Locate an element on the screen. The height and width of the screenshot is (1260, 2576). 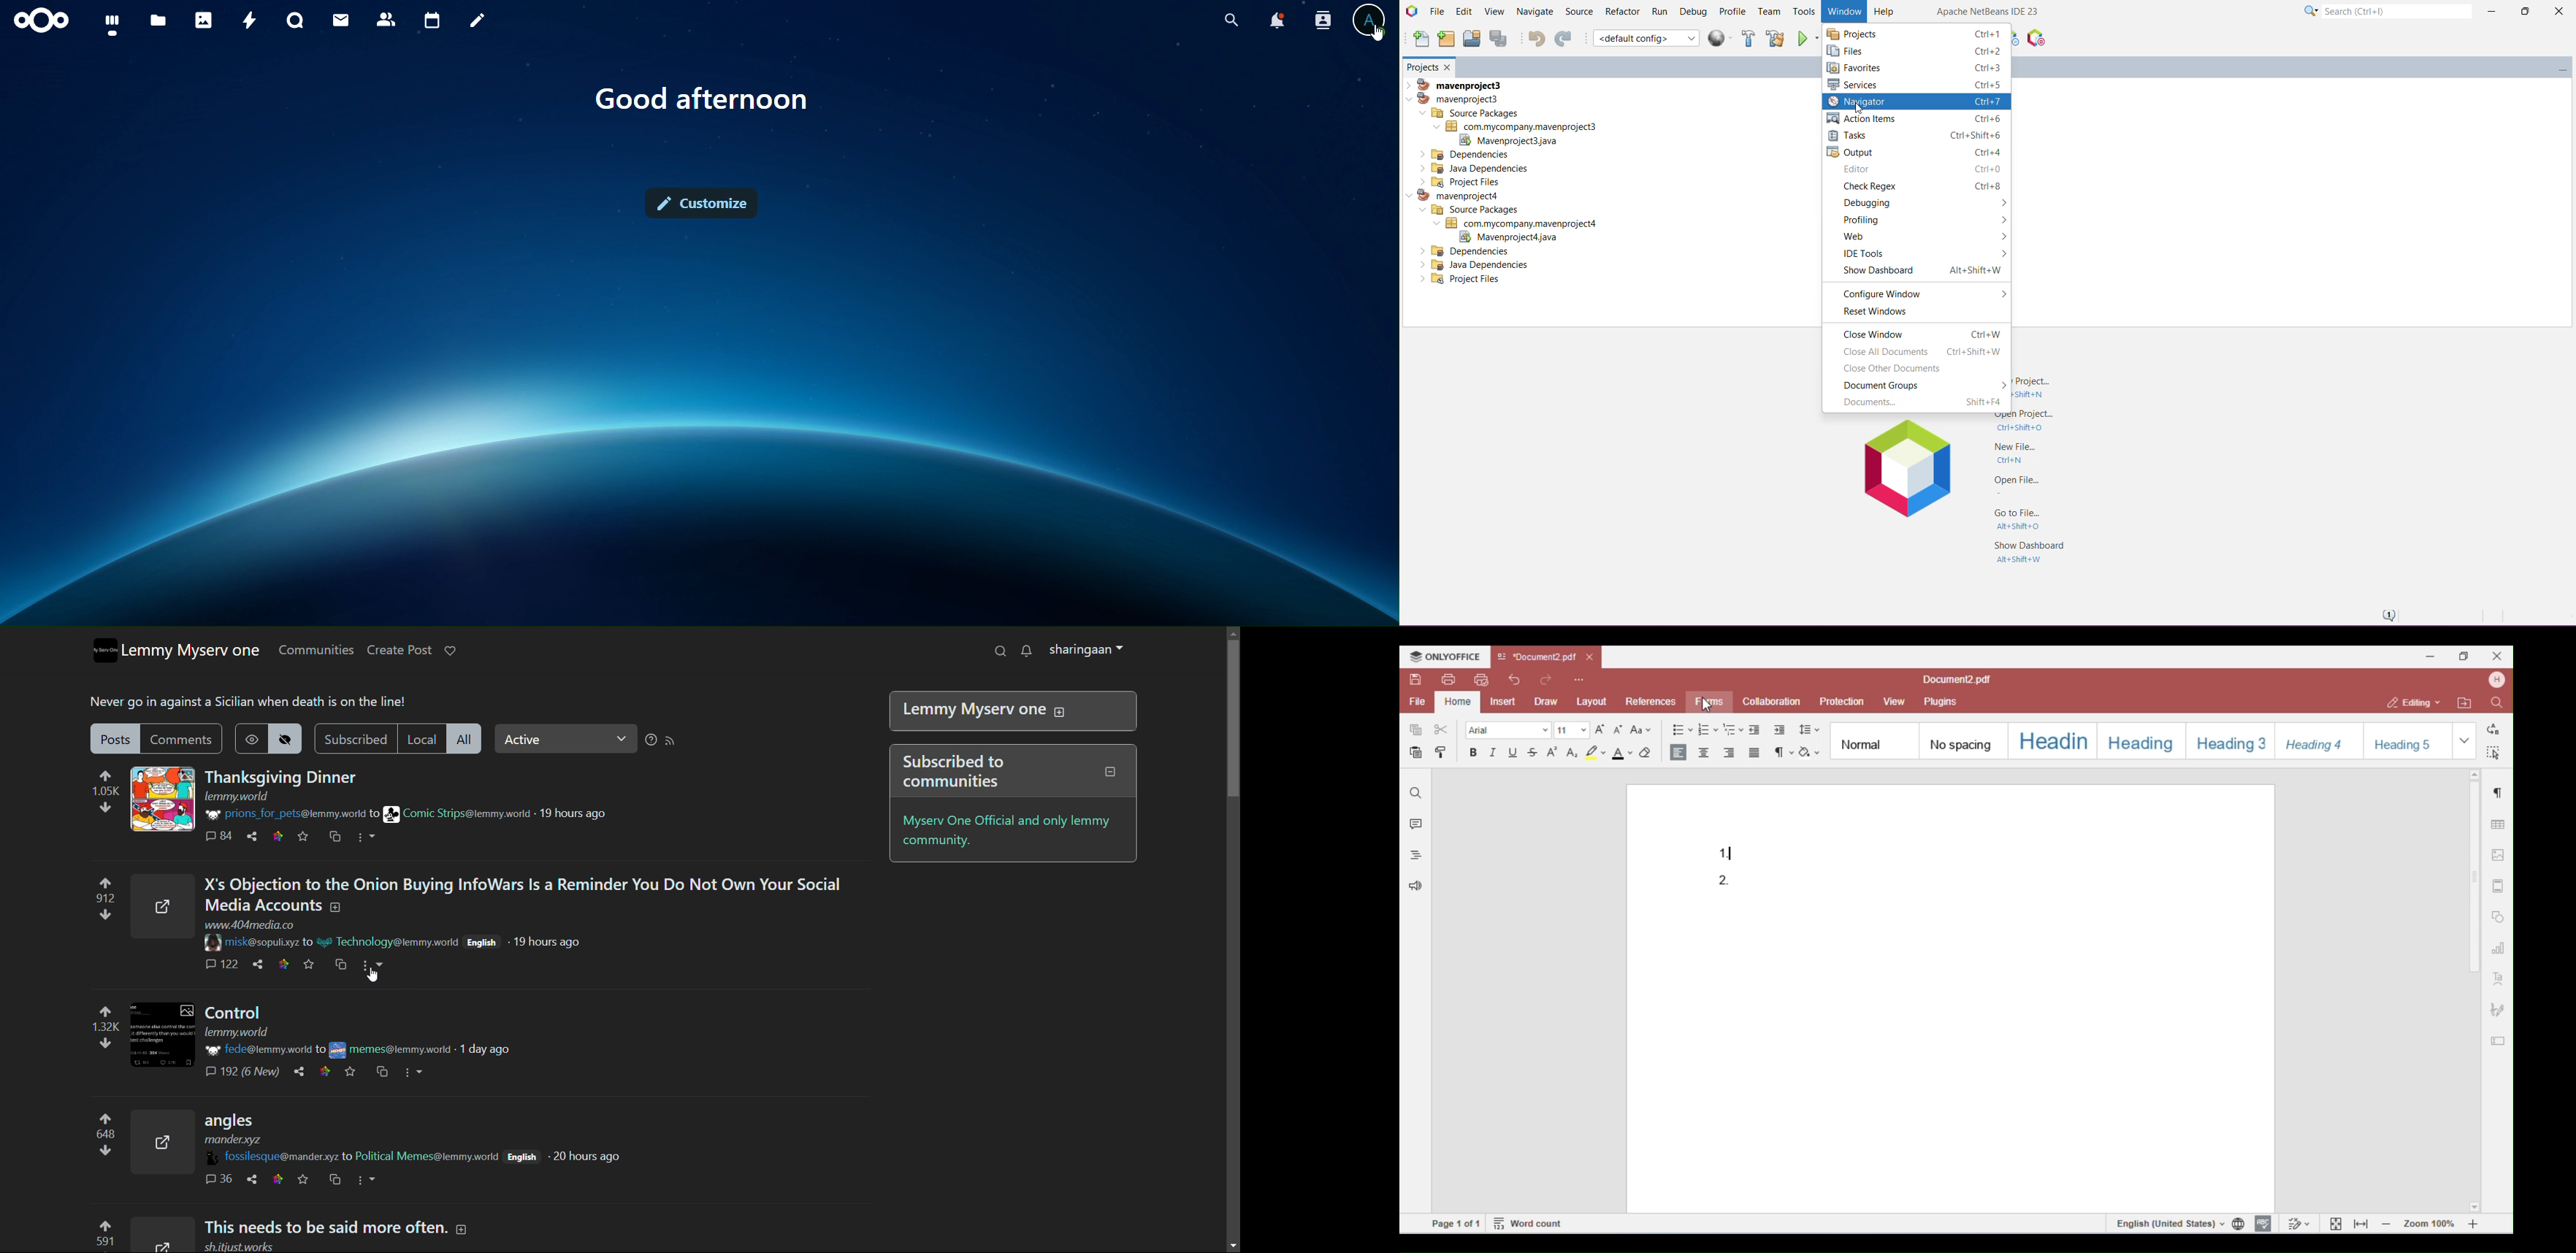
comments is located at coordinates (215, 966).